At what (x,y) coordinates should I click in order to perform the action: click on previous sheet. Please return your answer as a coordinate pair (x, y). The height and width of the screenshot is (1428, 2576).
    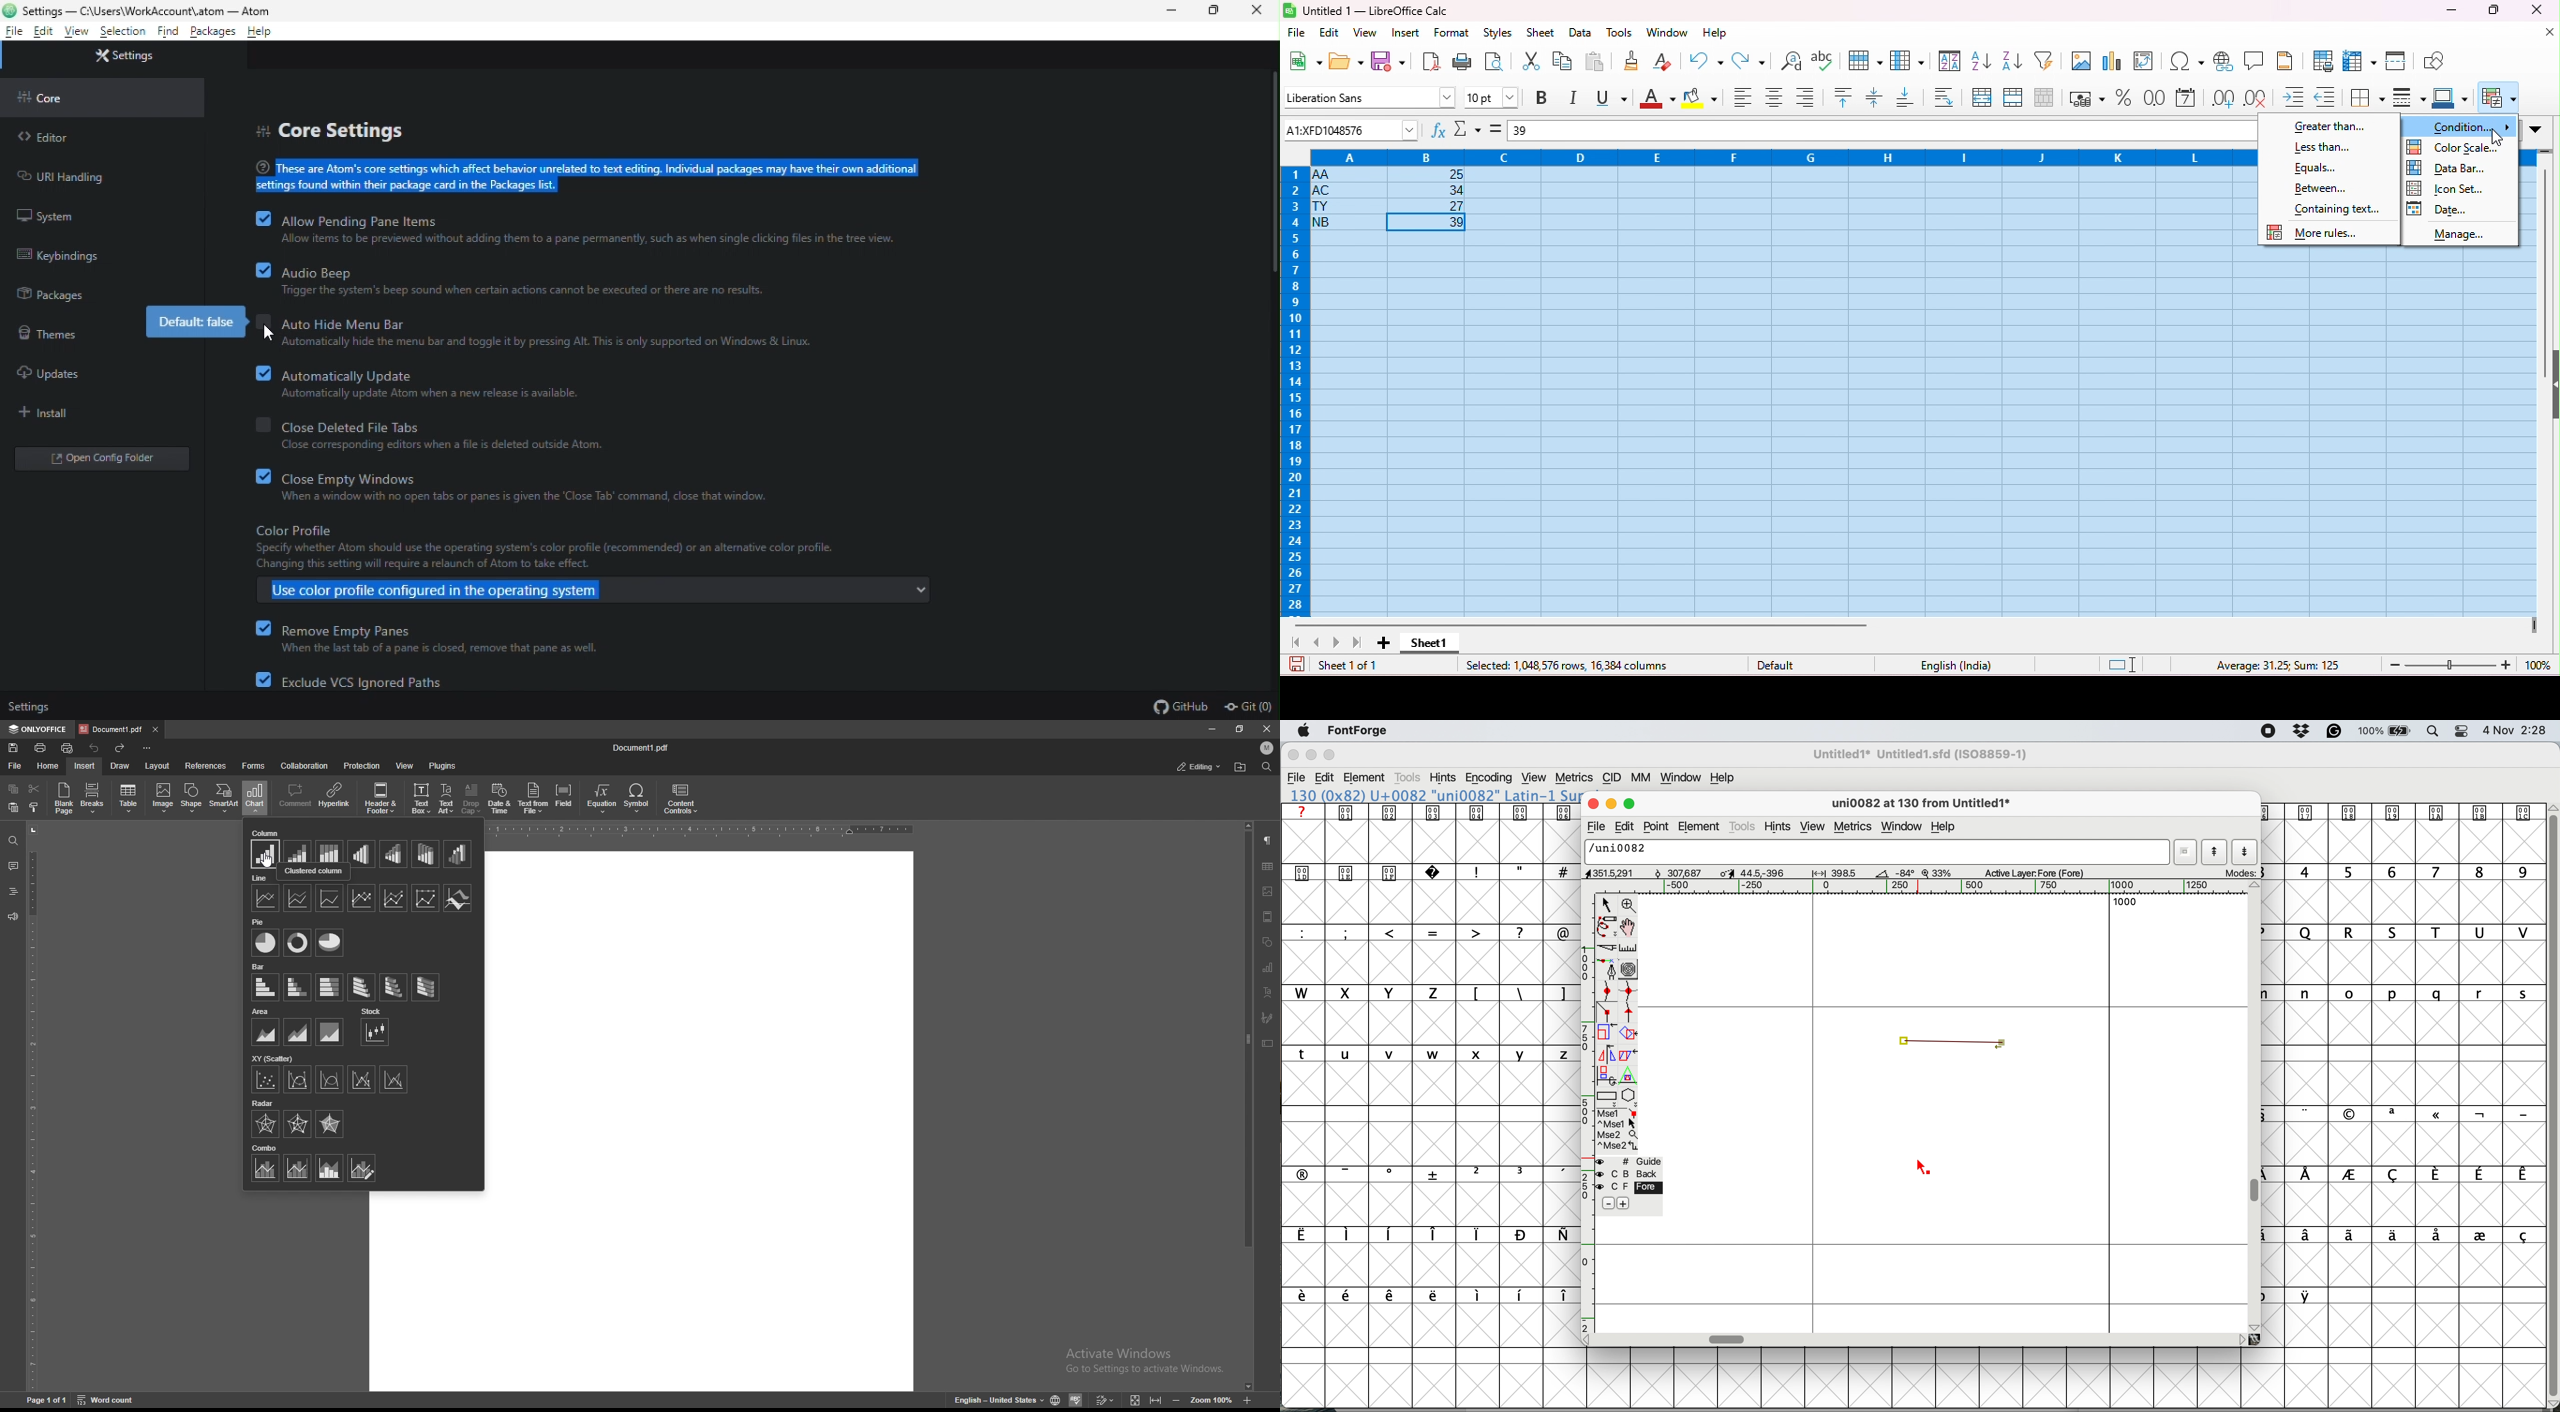
    Looking at the image, I should click on (1318, 643).